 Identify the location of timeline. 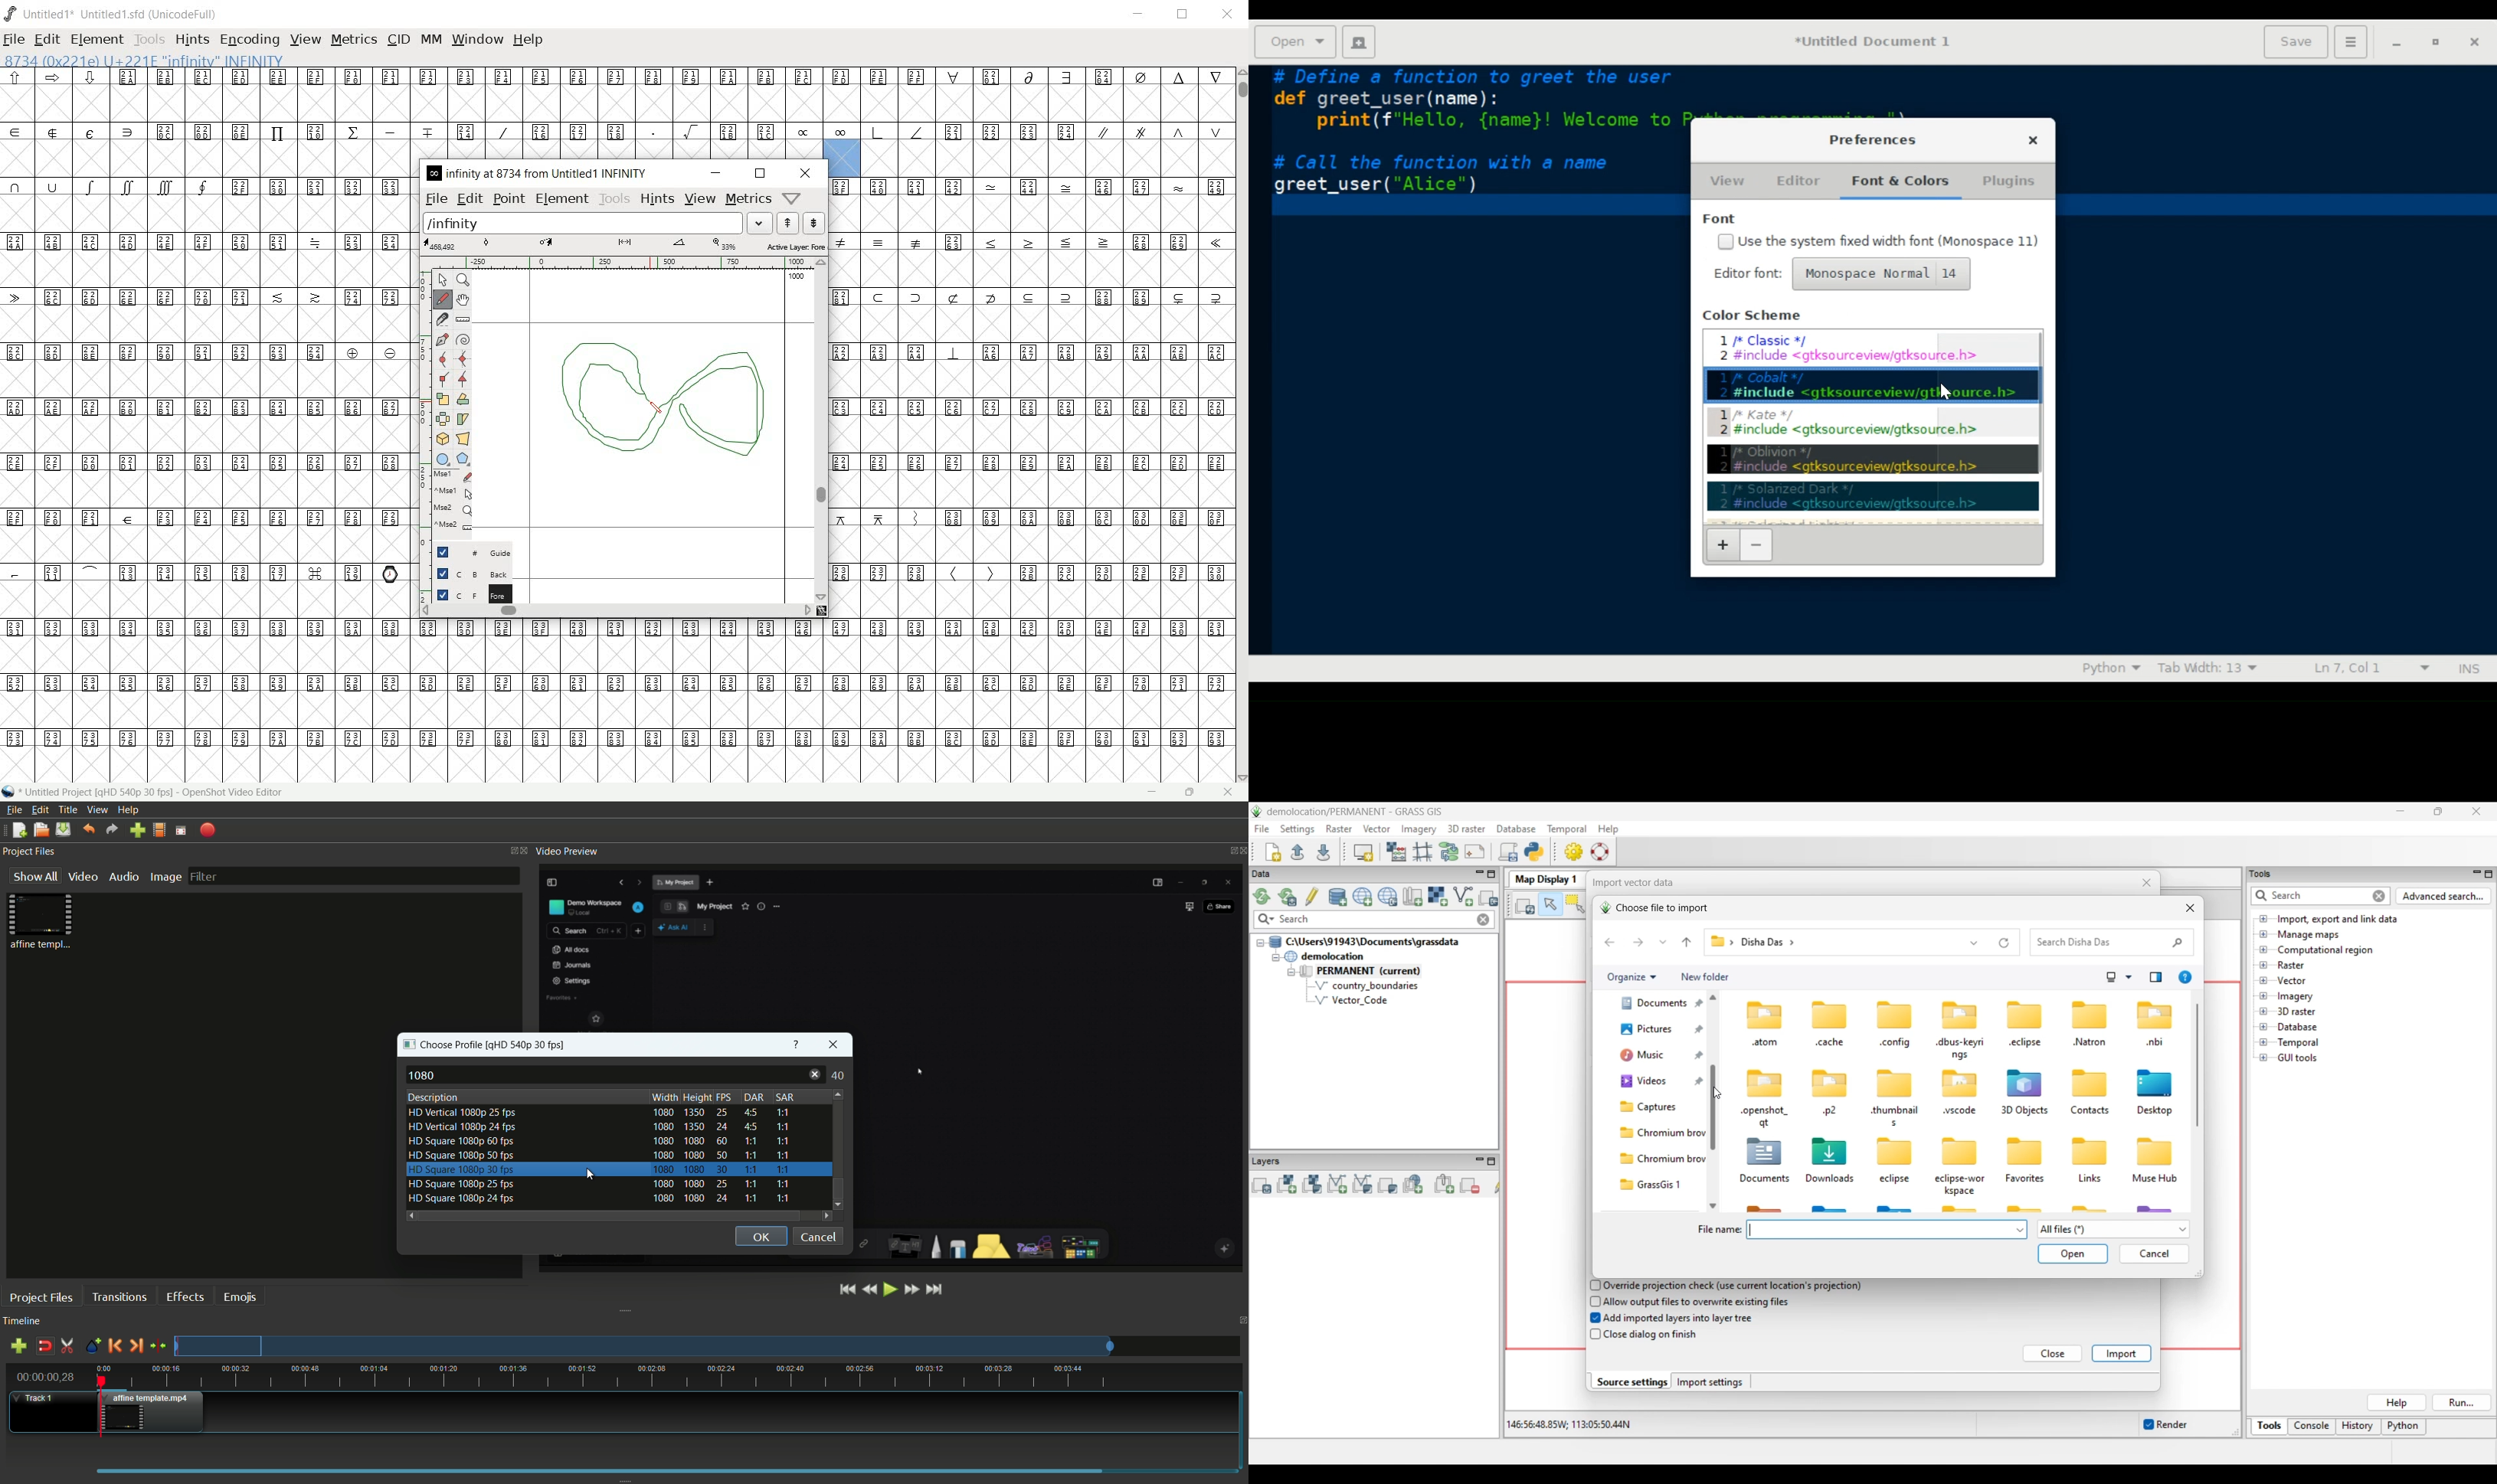
(22, 1322).